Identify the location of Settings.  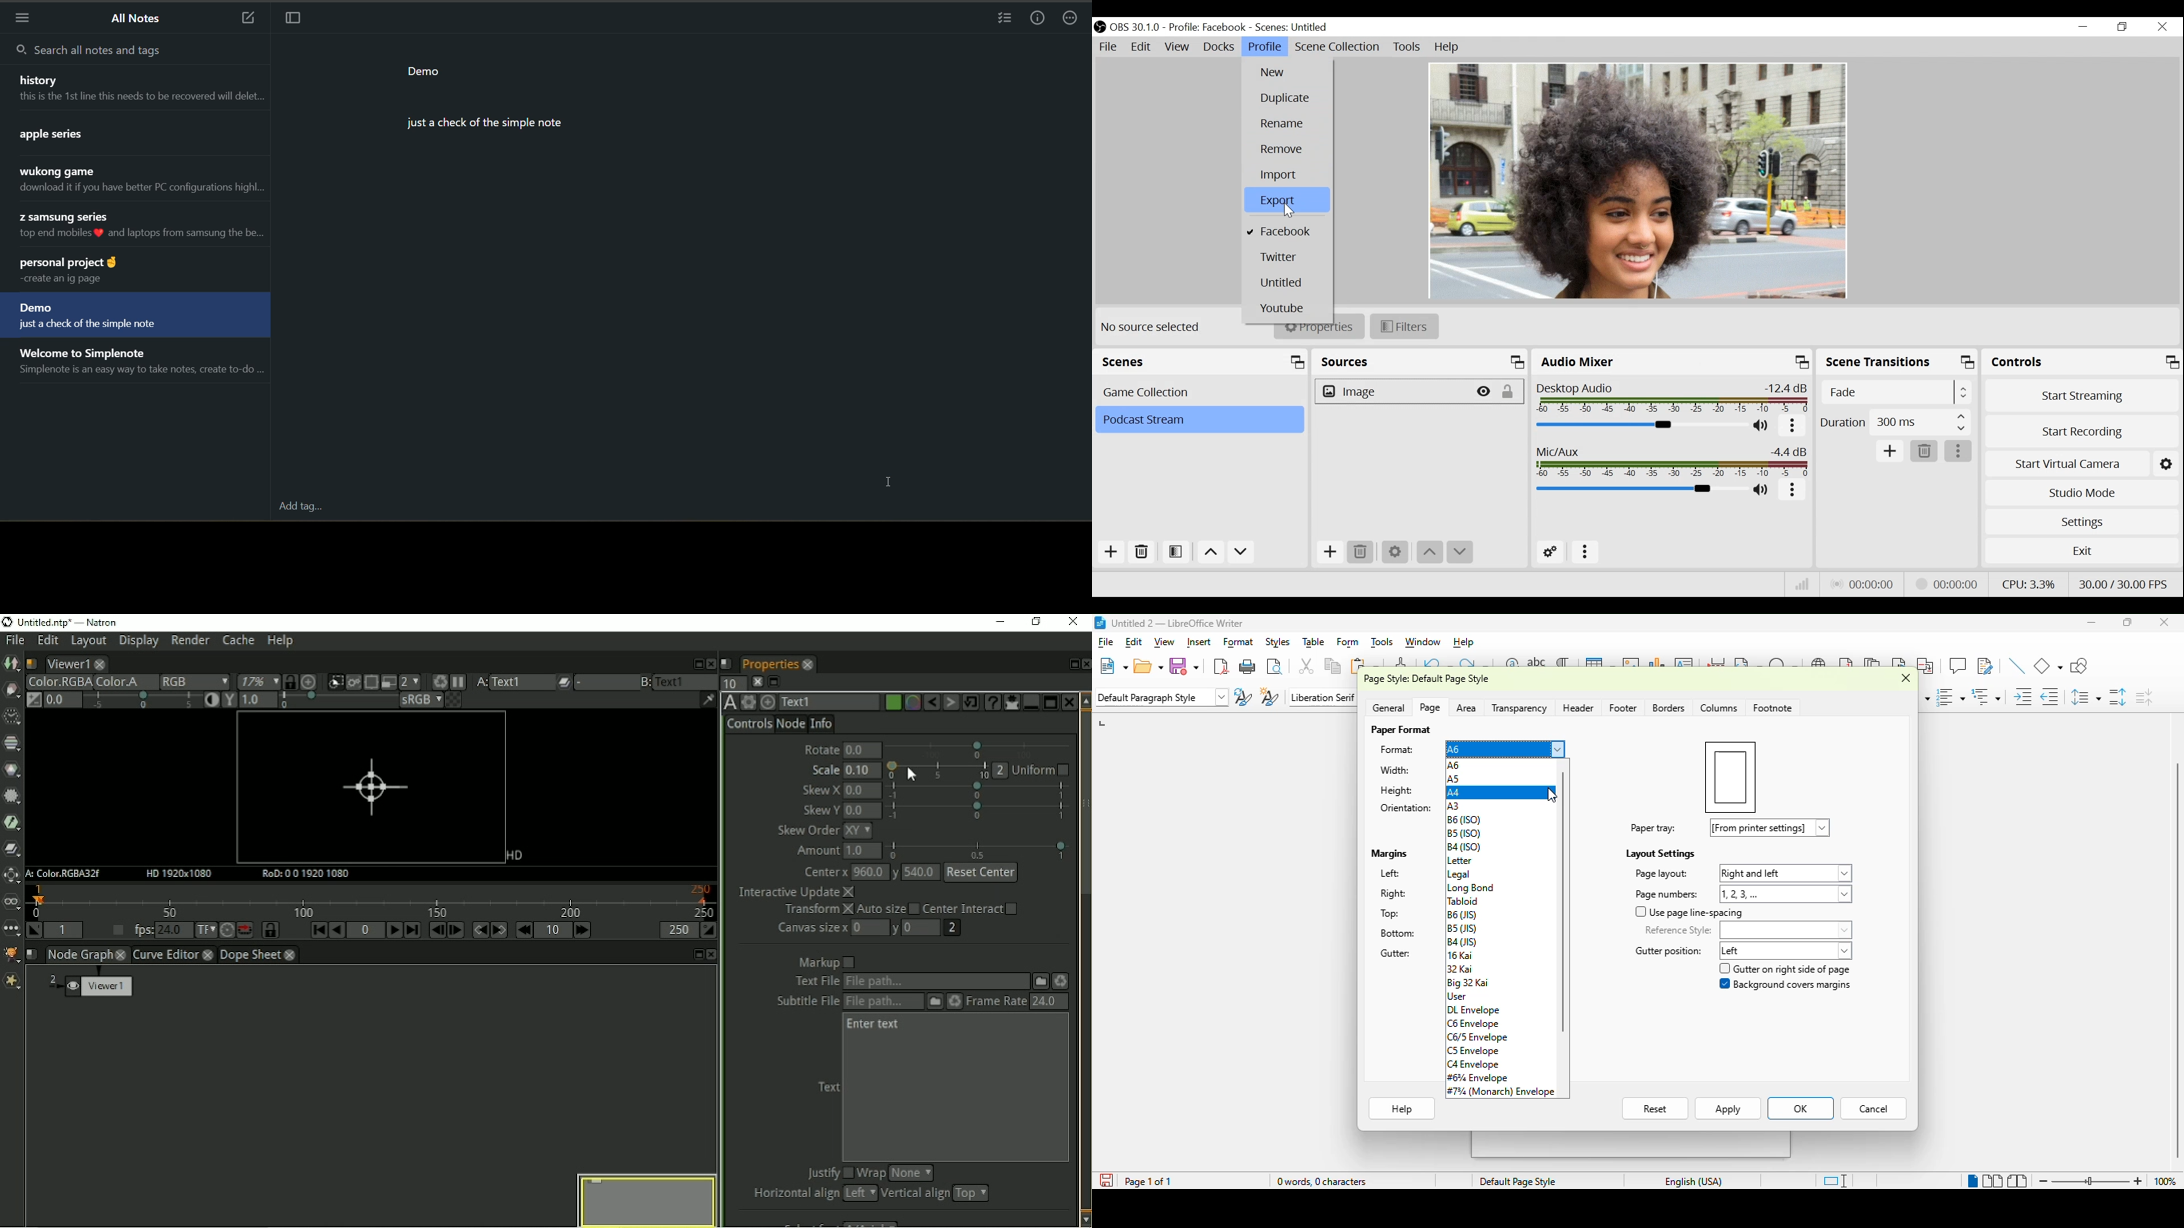
(1396, 553).